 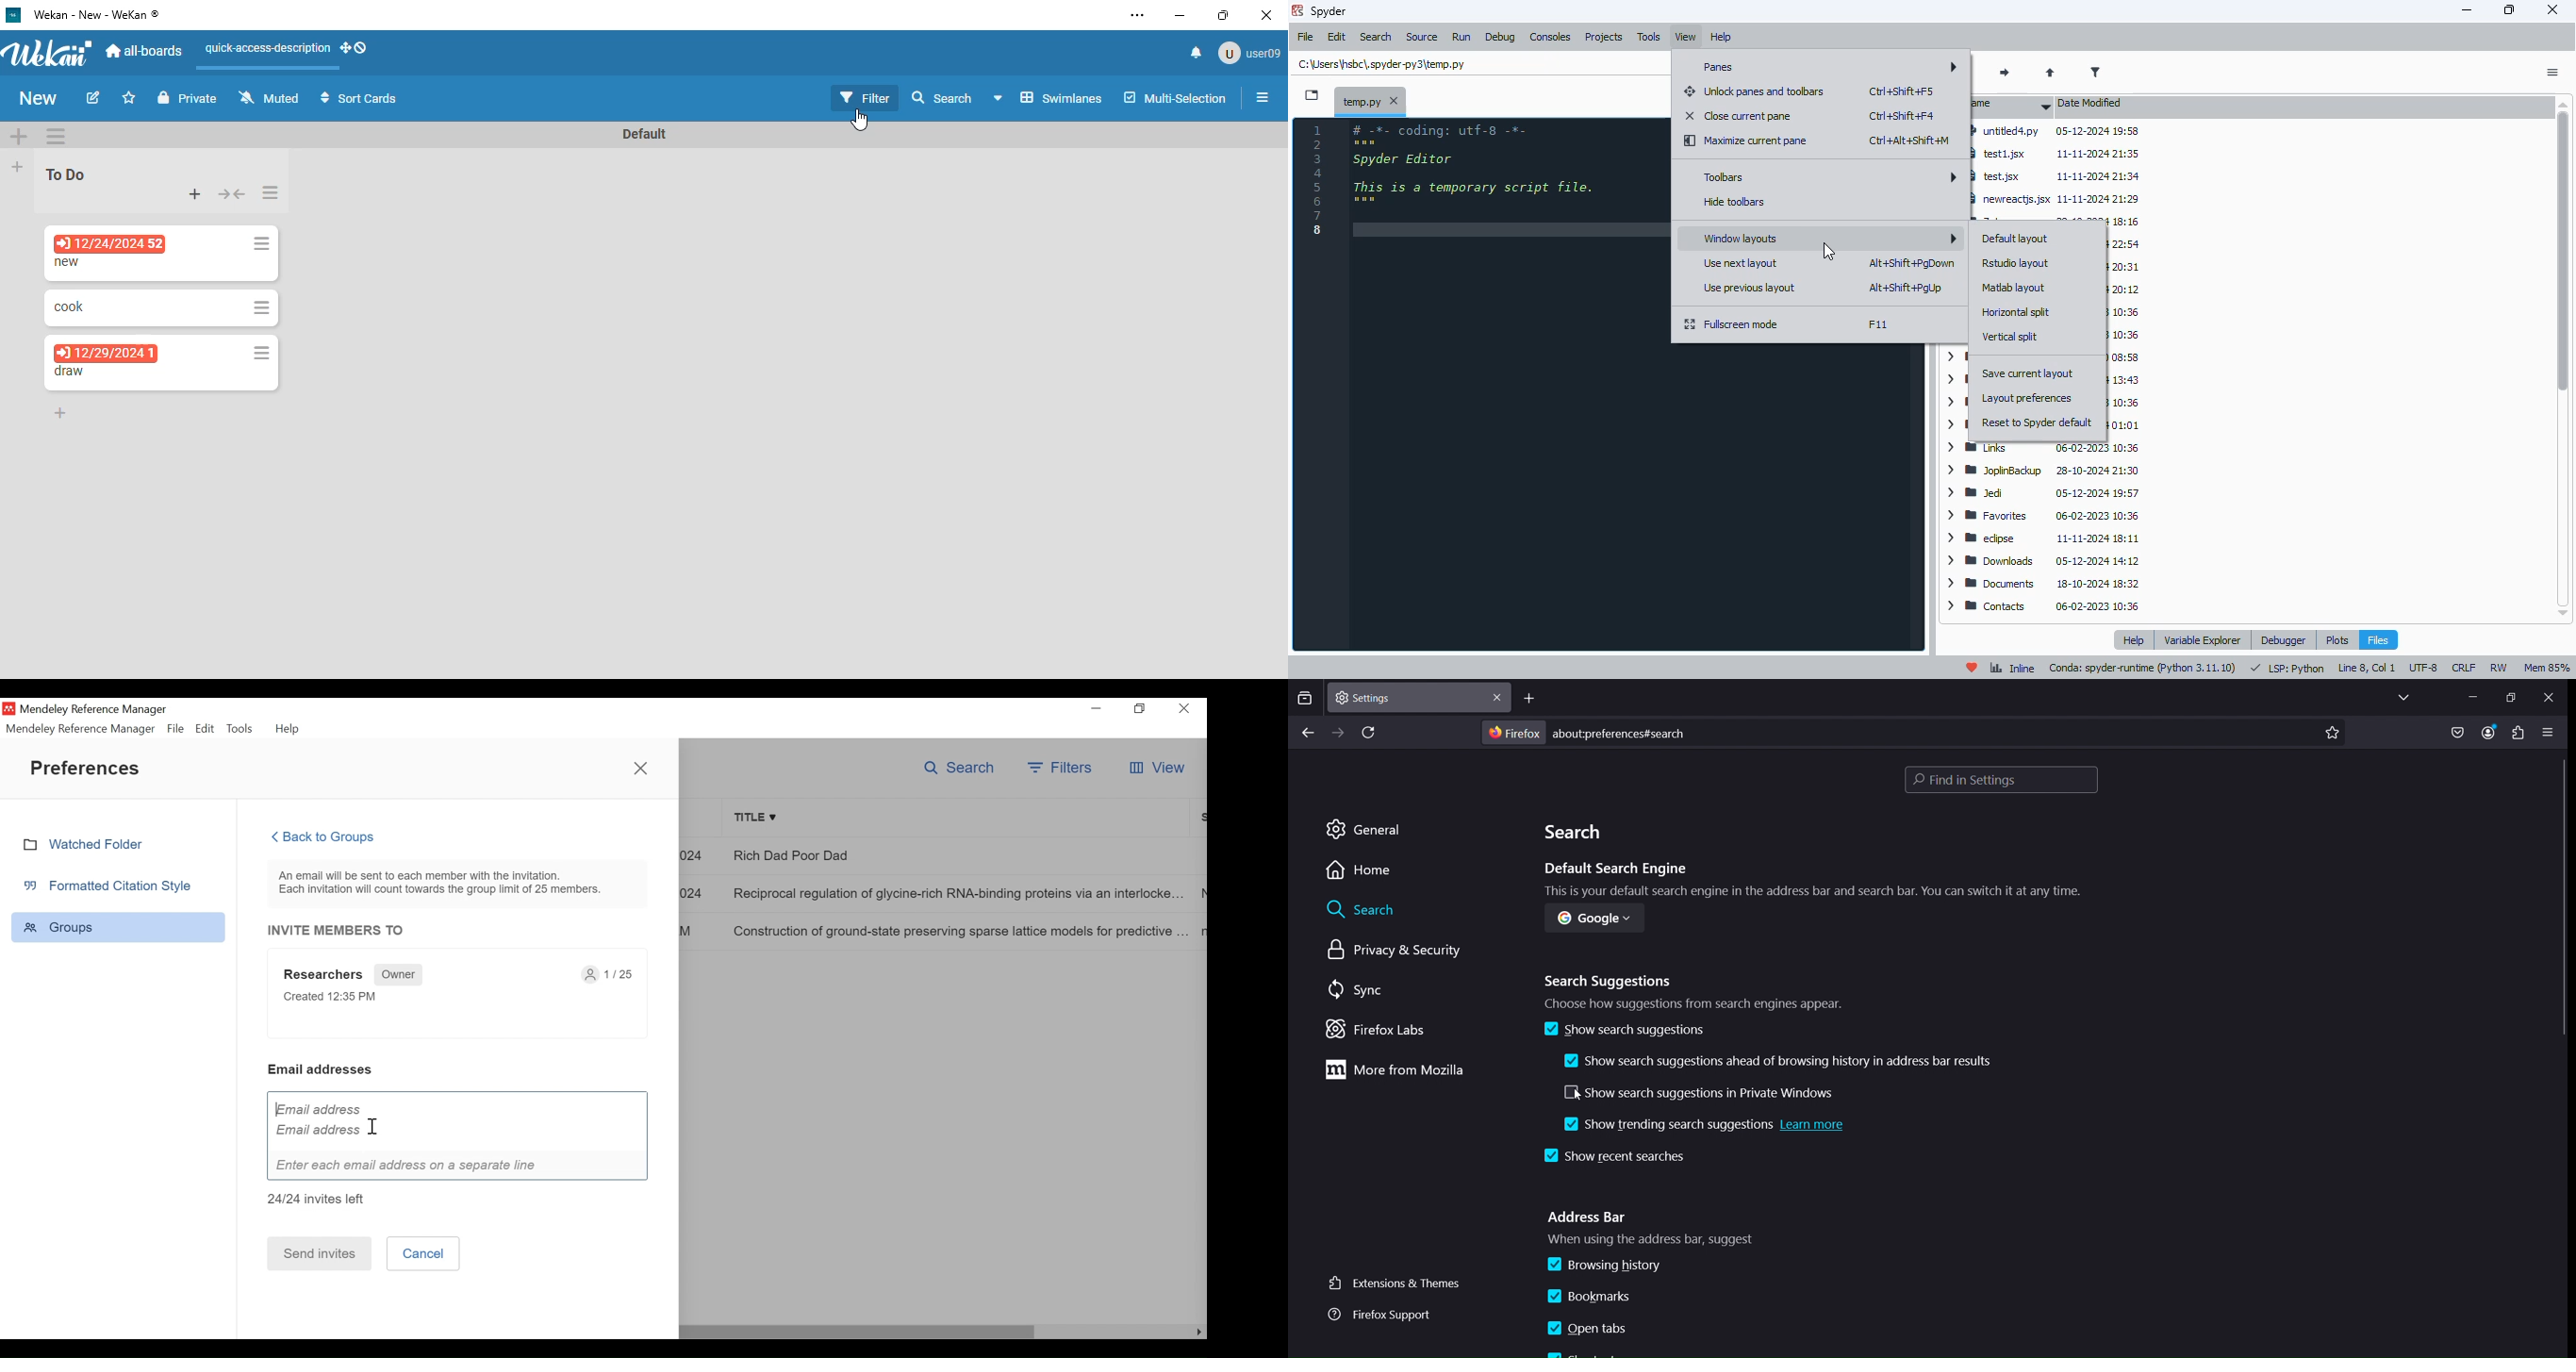 What do you see at coordinates (176, 729) in the screenshot?
I see `File` at bounding box center [176, 729].